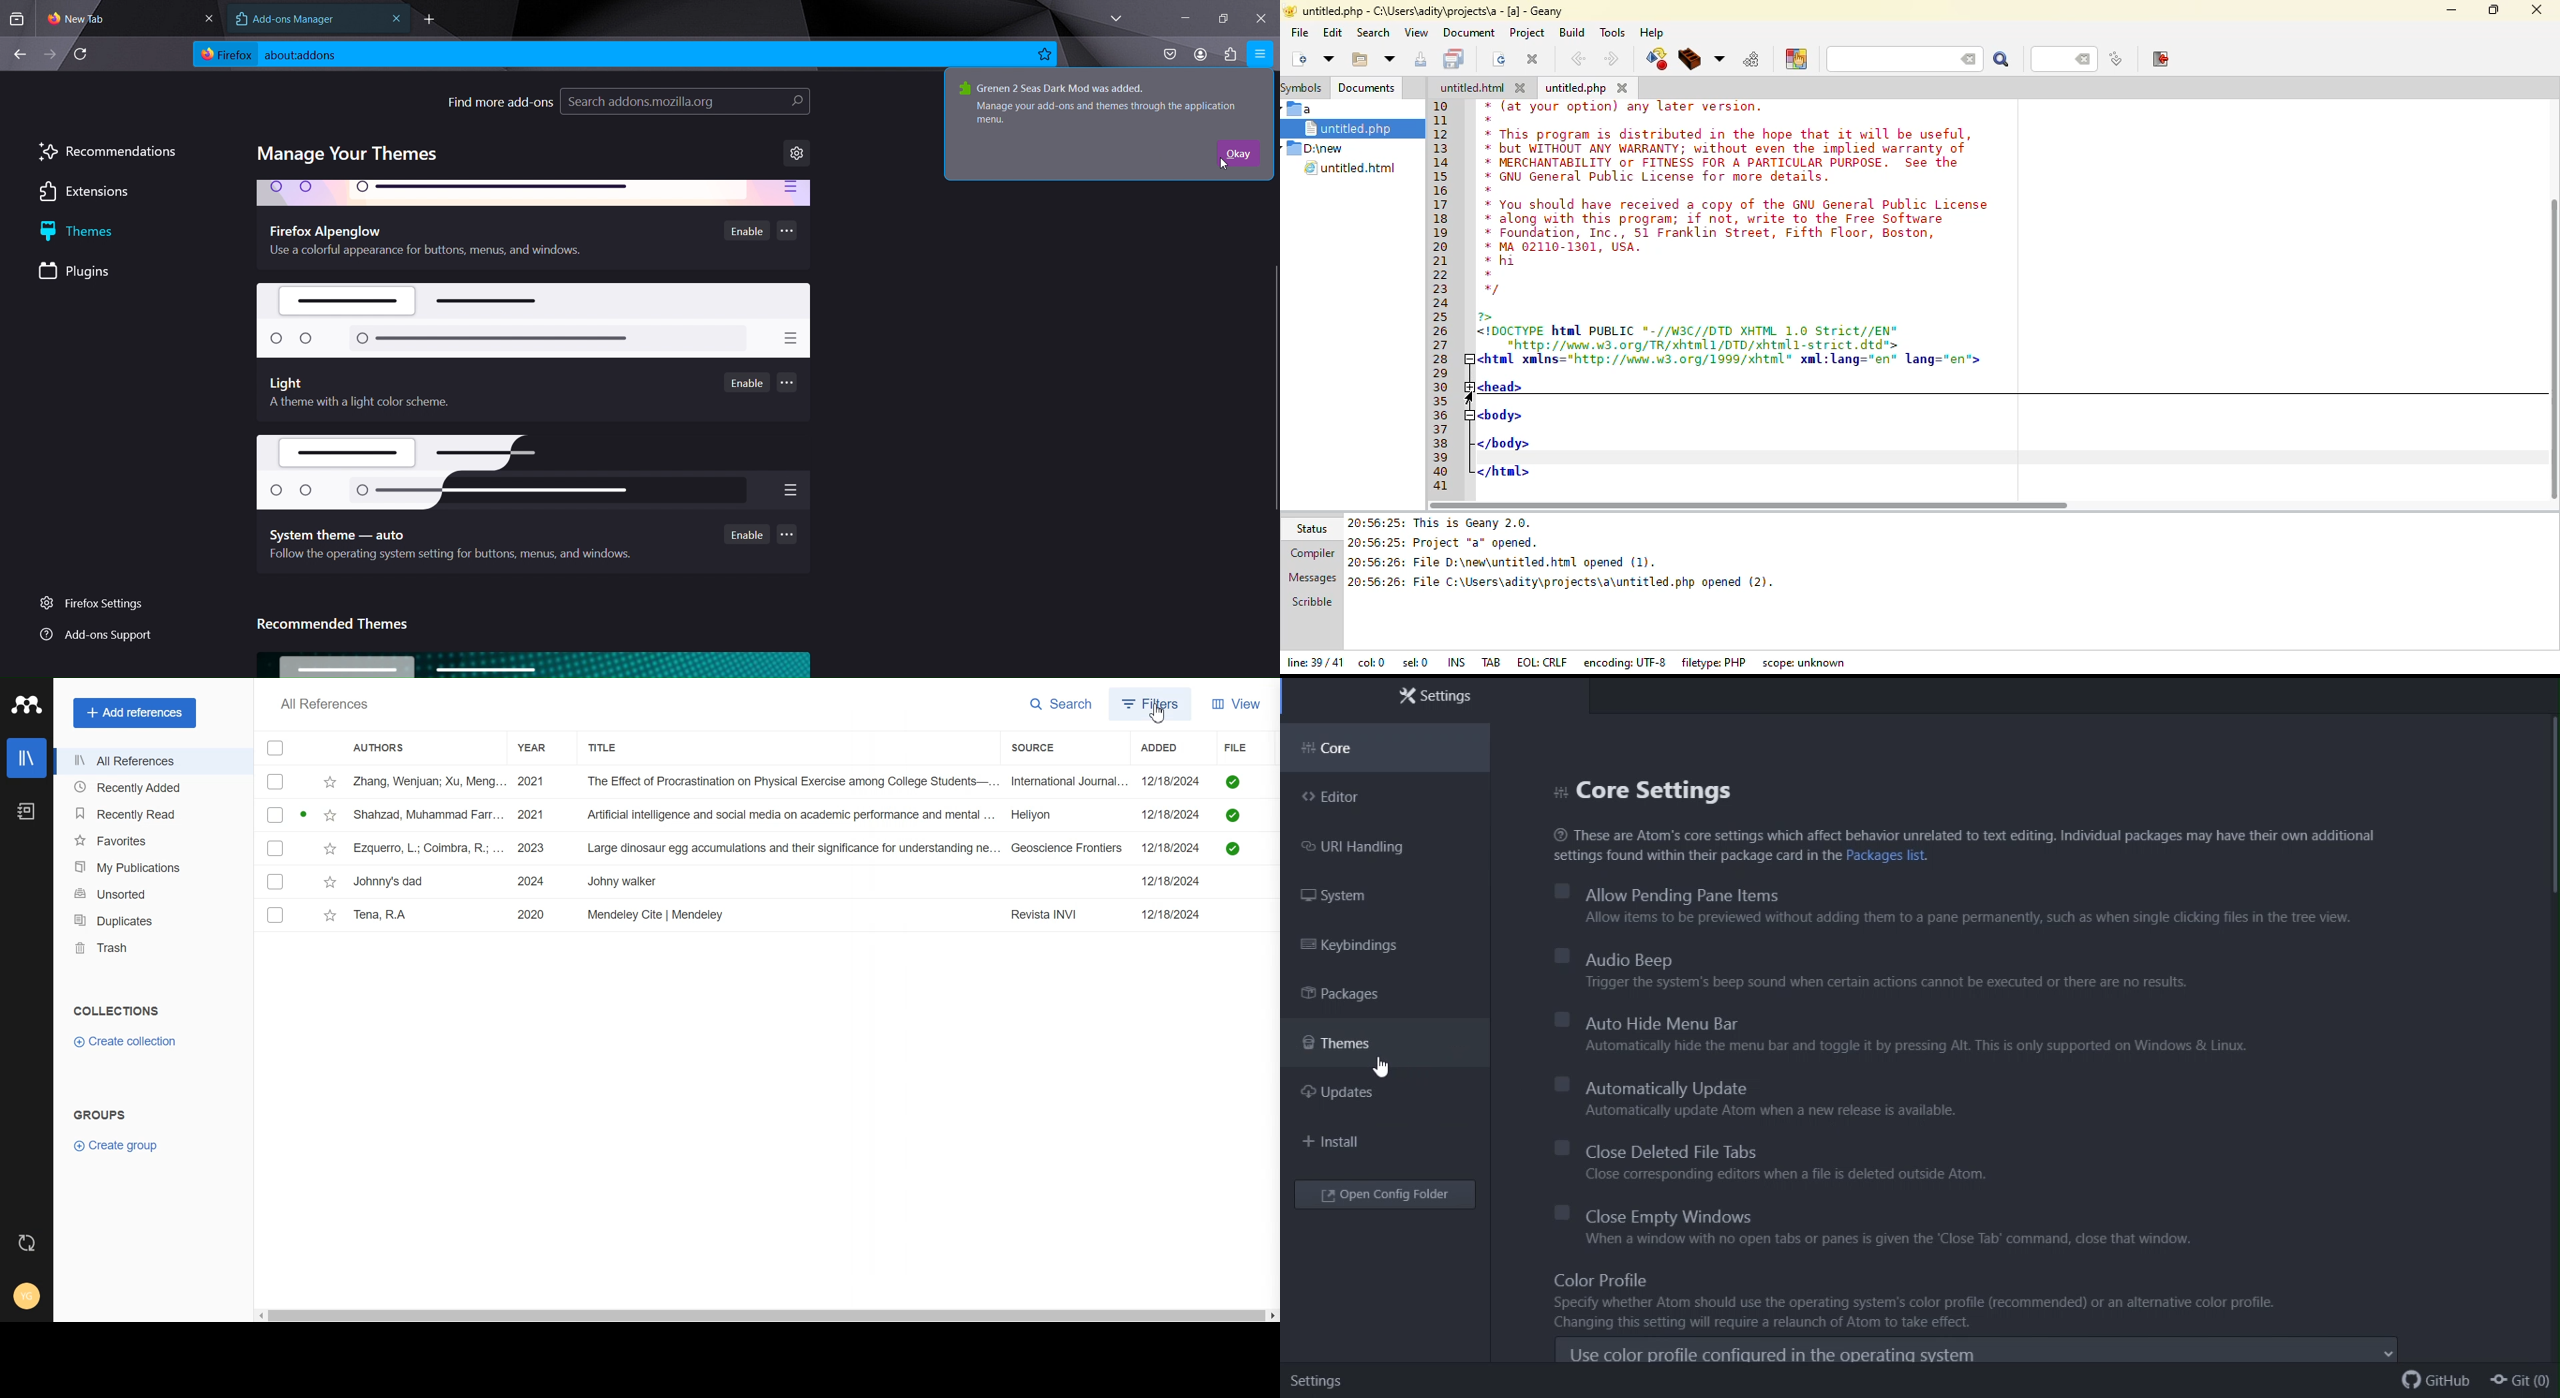  I want to click on packages, so click(1363, 993).